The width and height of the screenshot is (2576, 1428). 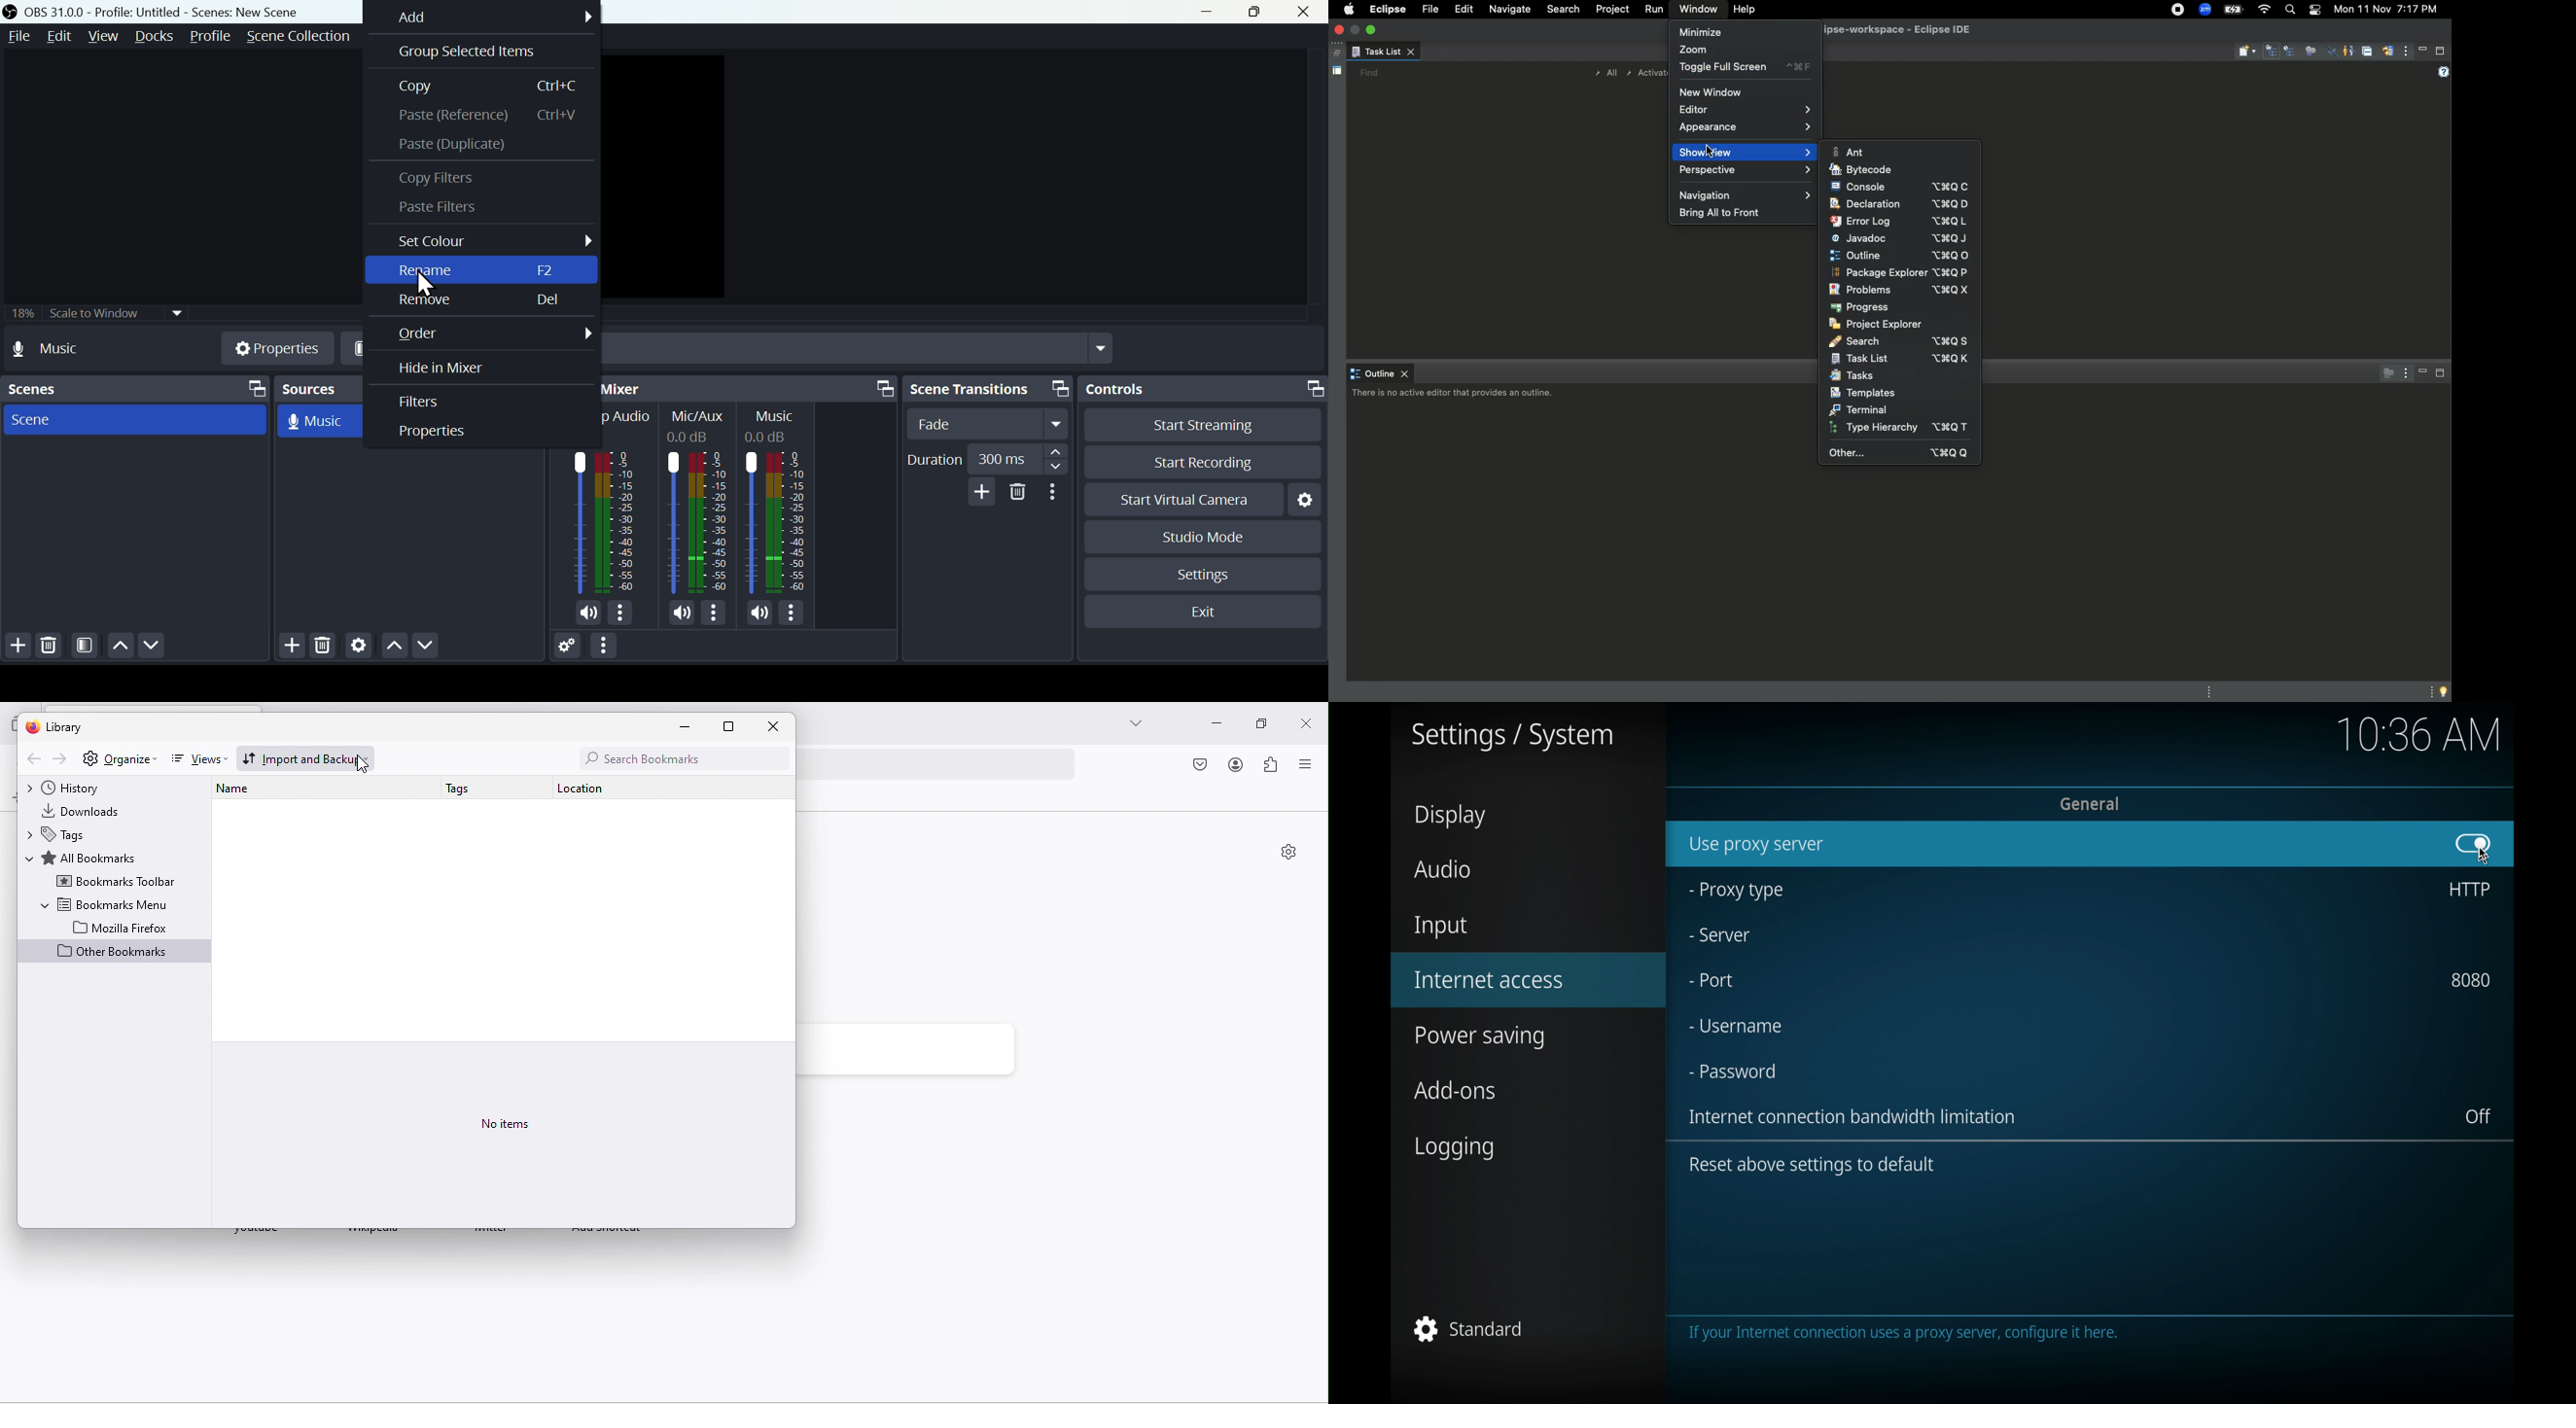 What do you see at coordinates (474, 17) in the screenshot?
I see `Add` at bounding box center [474, 17].